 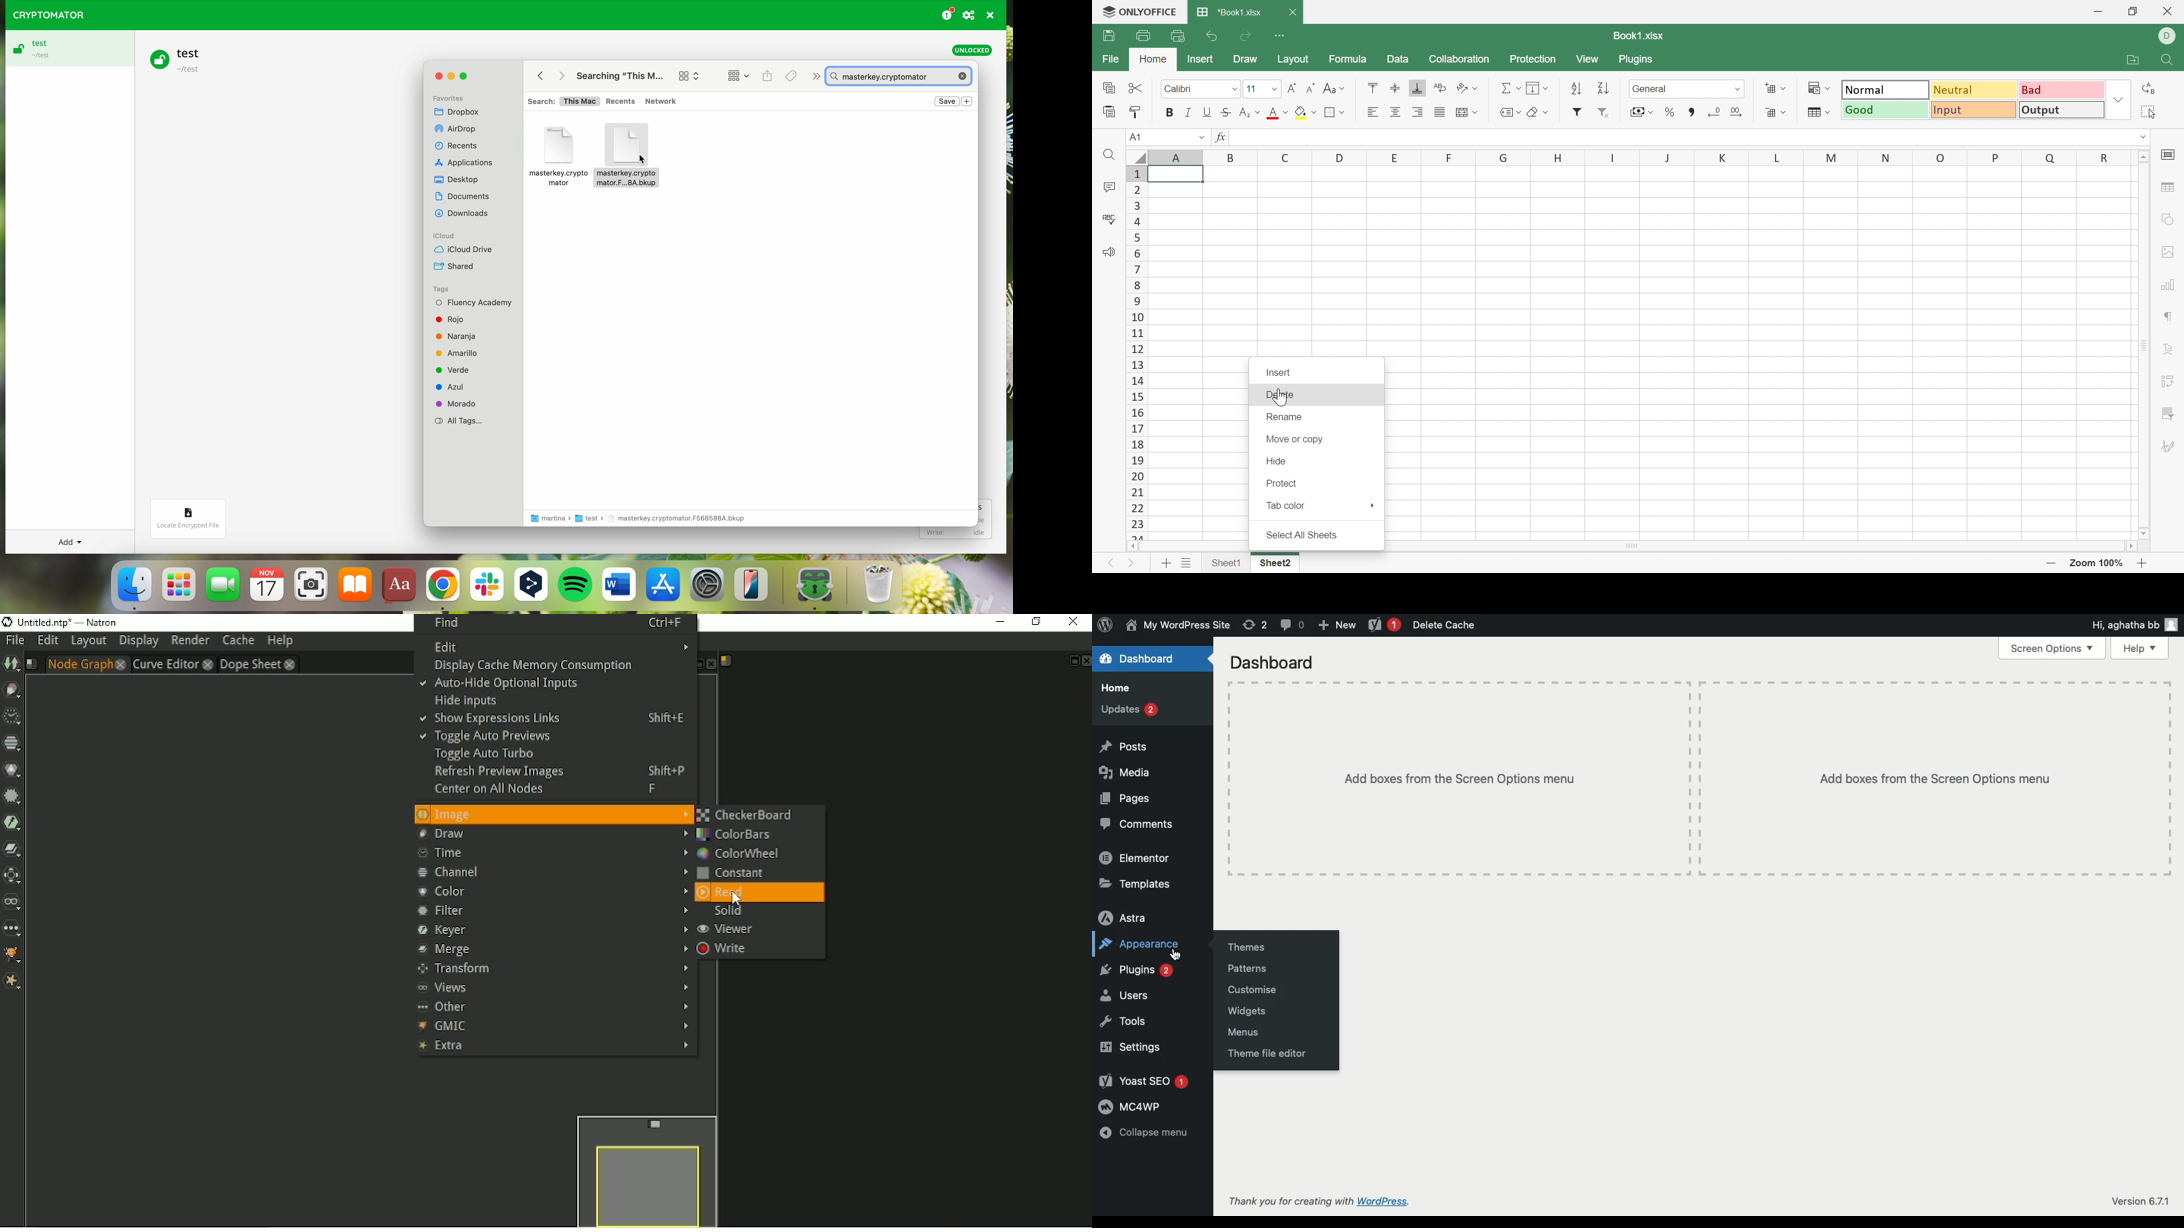 I want to click on Check Spelling, so click(x=1109, y=219).